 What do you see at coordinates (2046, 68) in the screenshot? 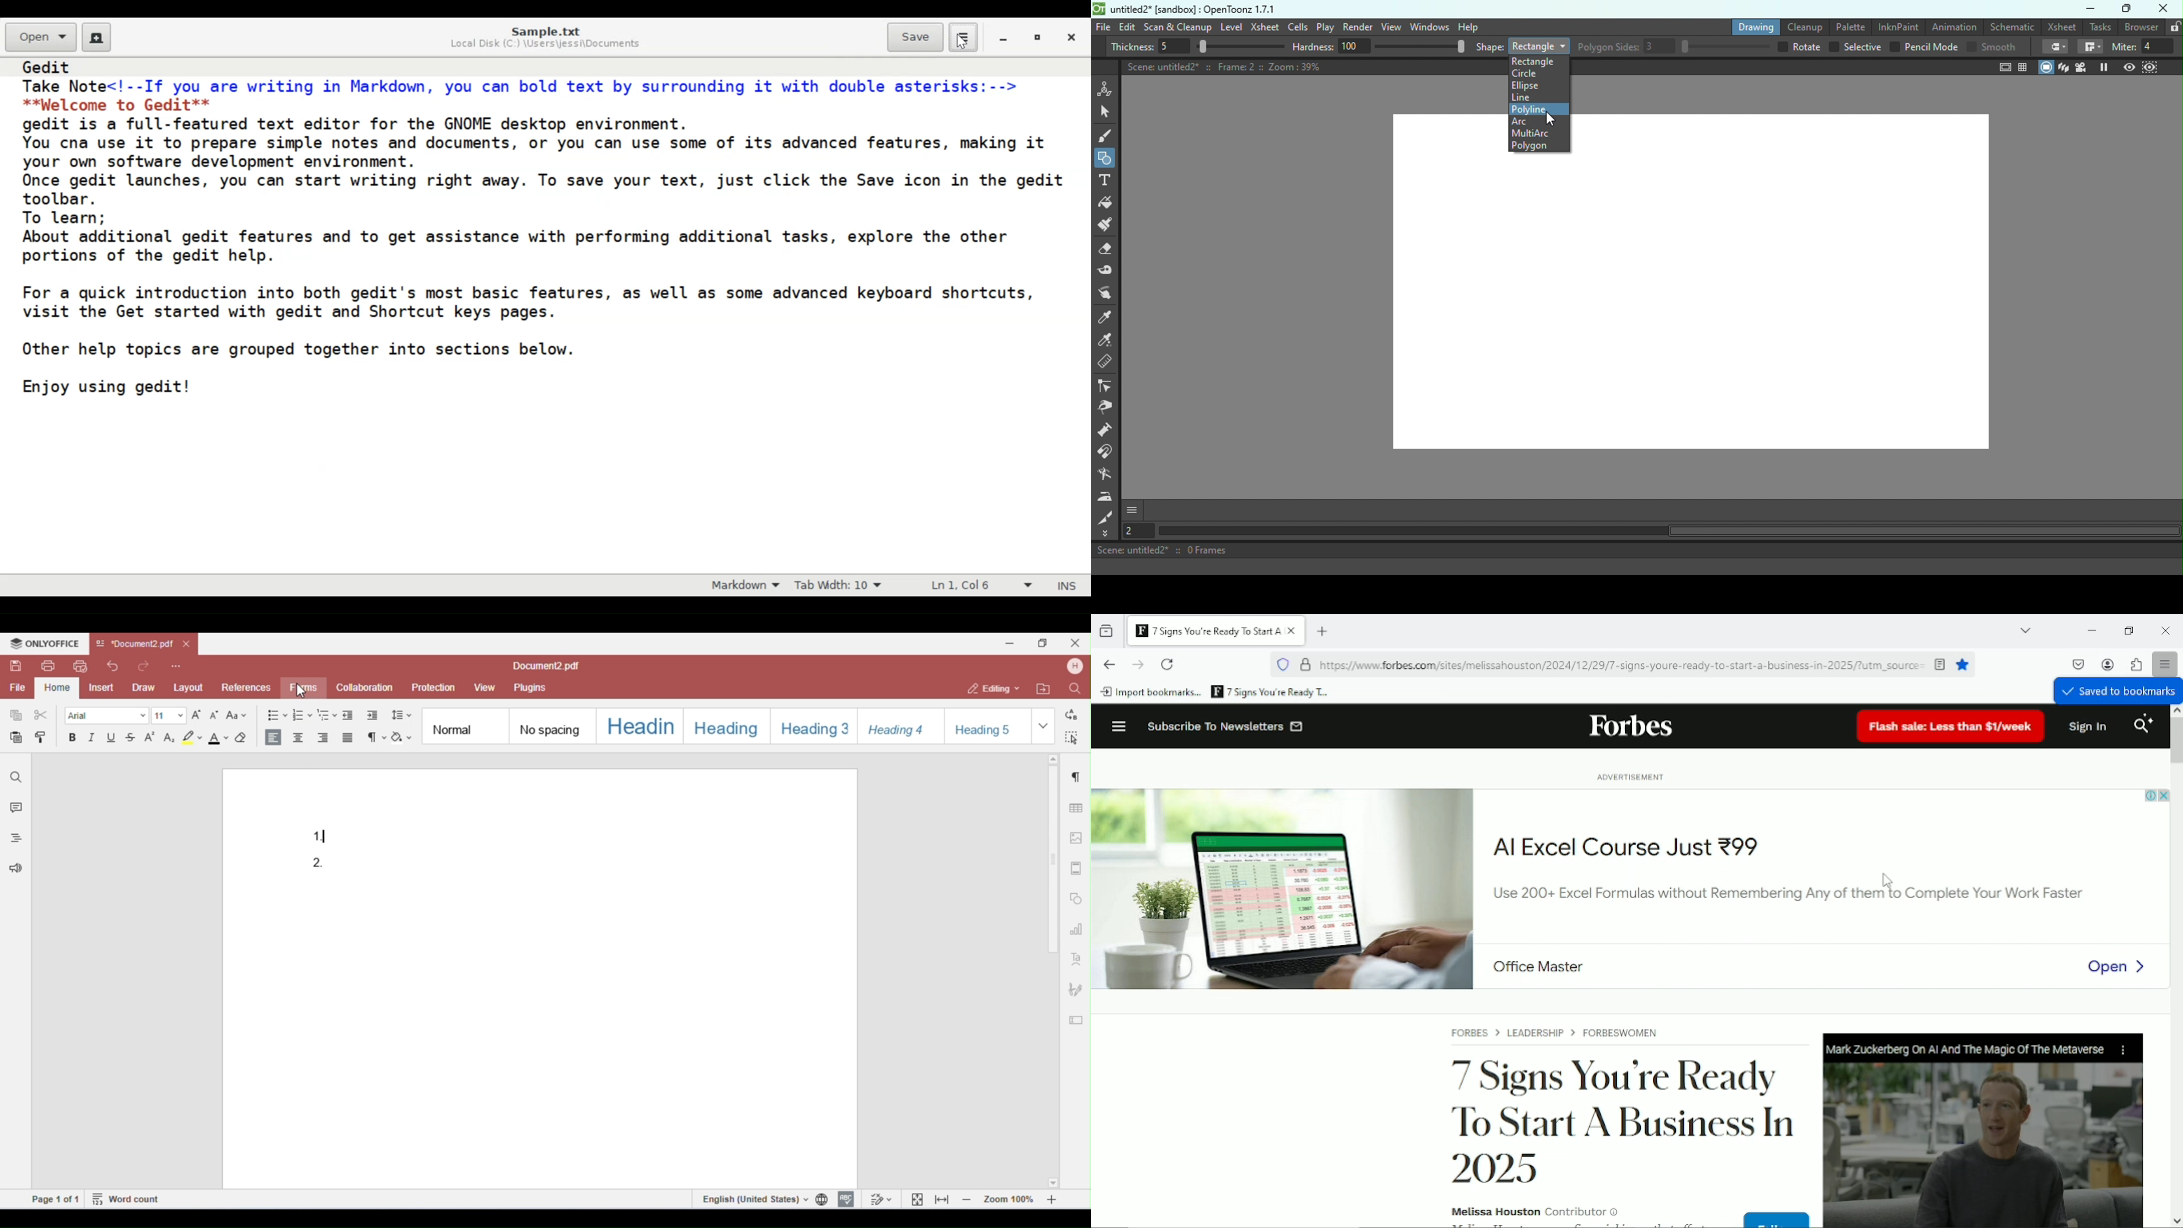
I see `Camera stand view` at bounding box center [2046, 68].